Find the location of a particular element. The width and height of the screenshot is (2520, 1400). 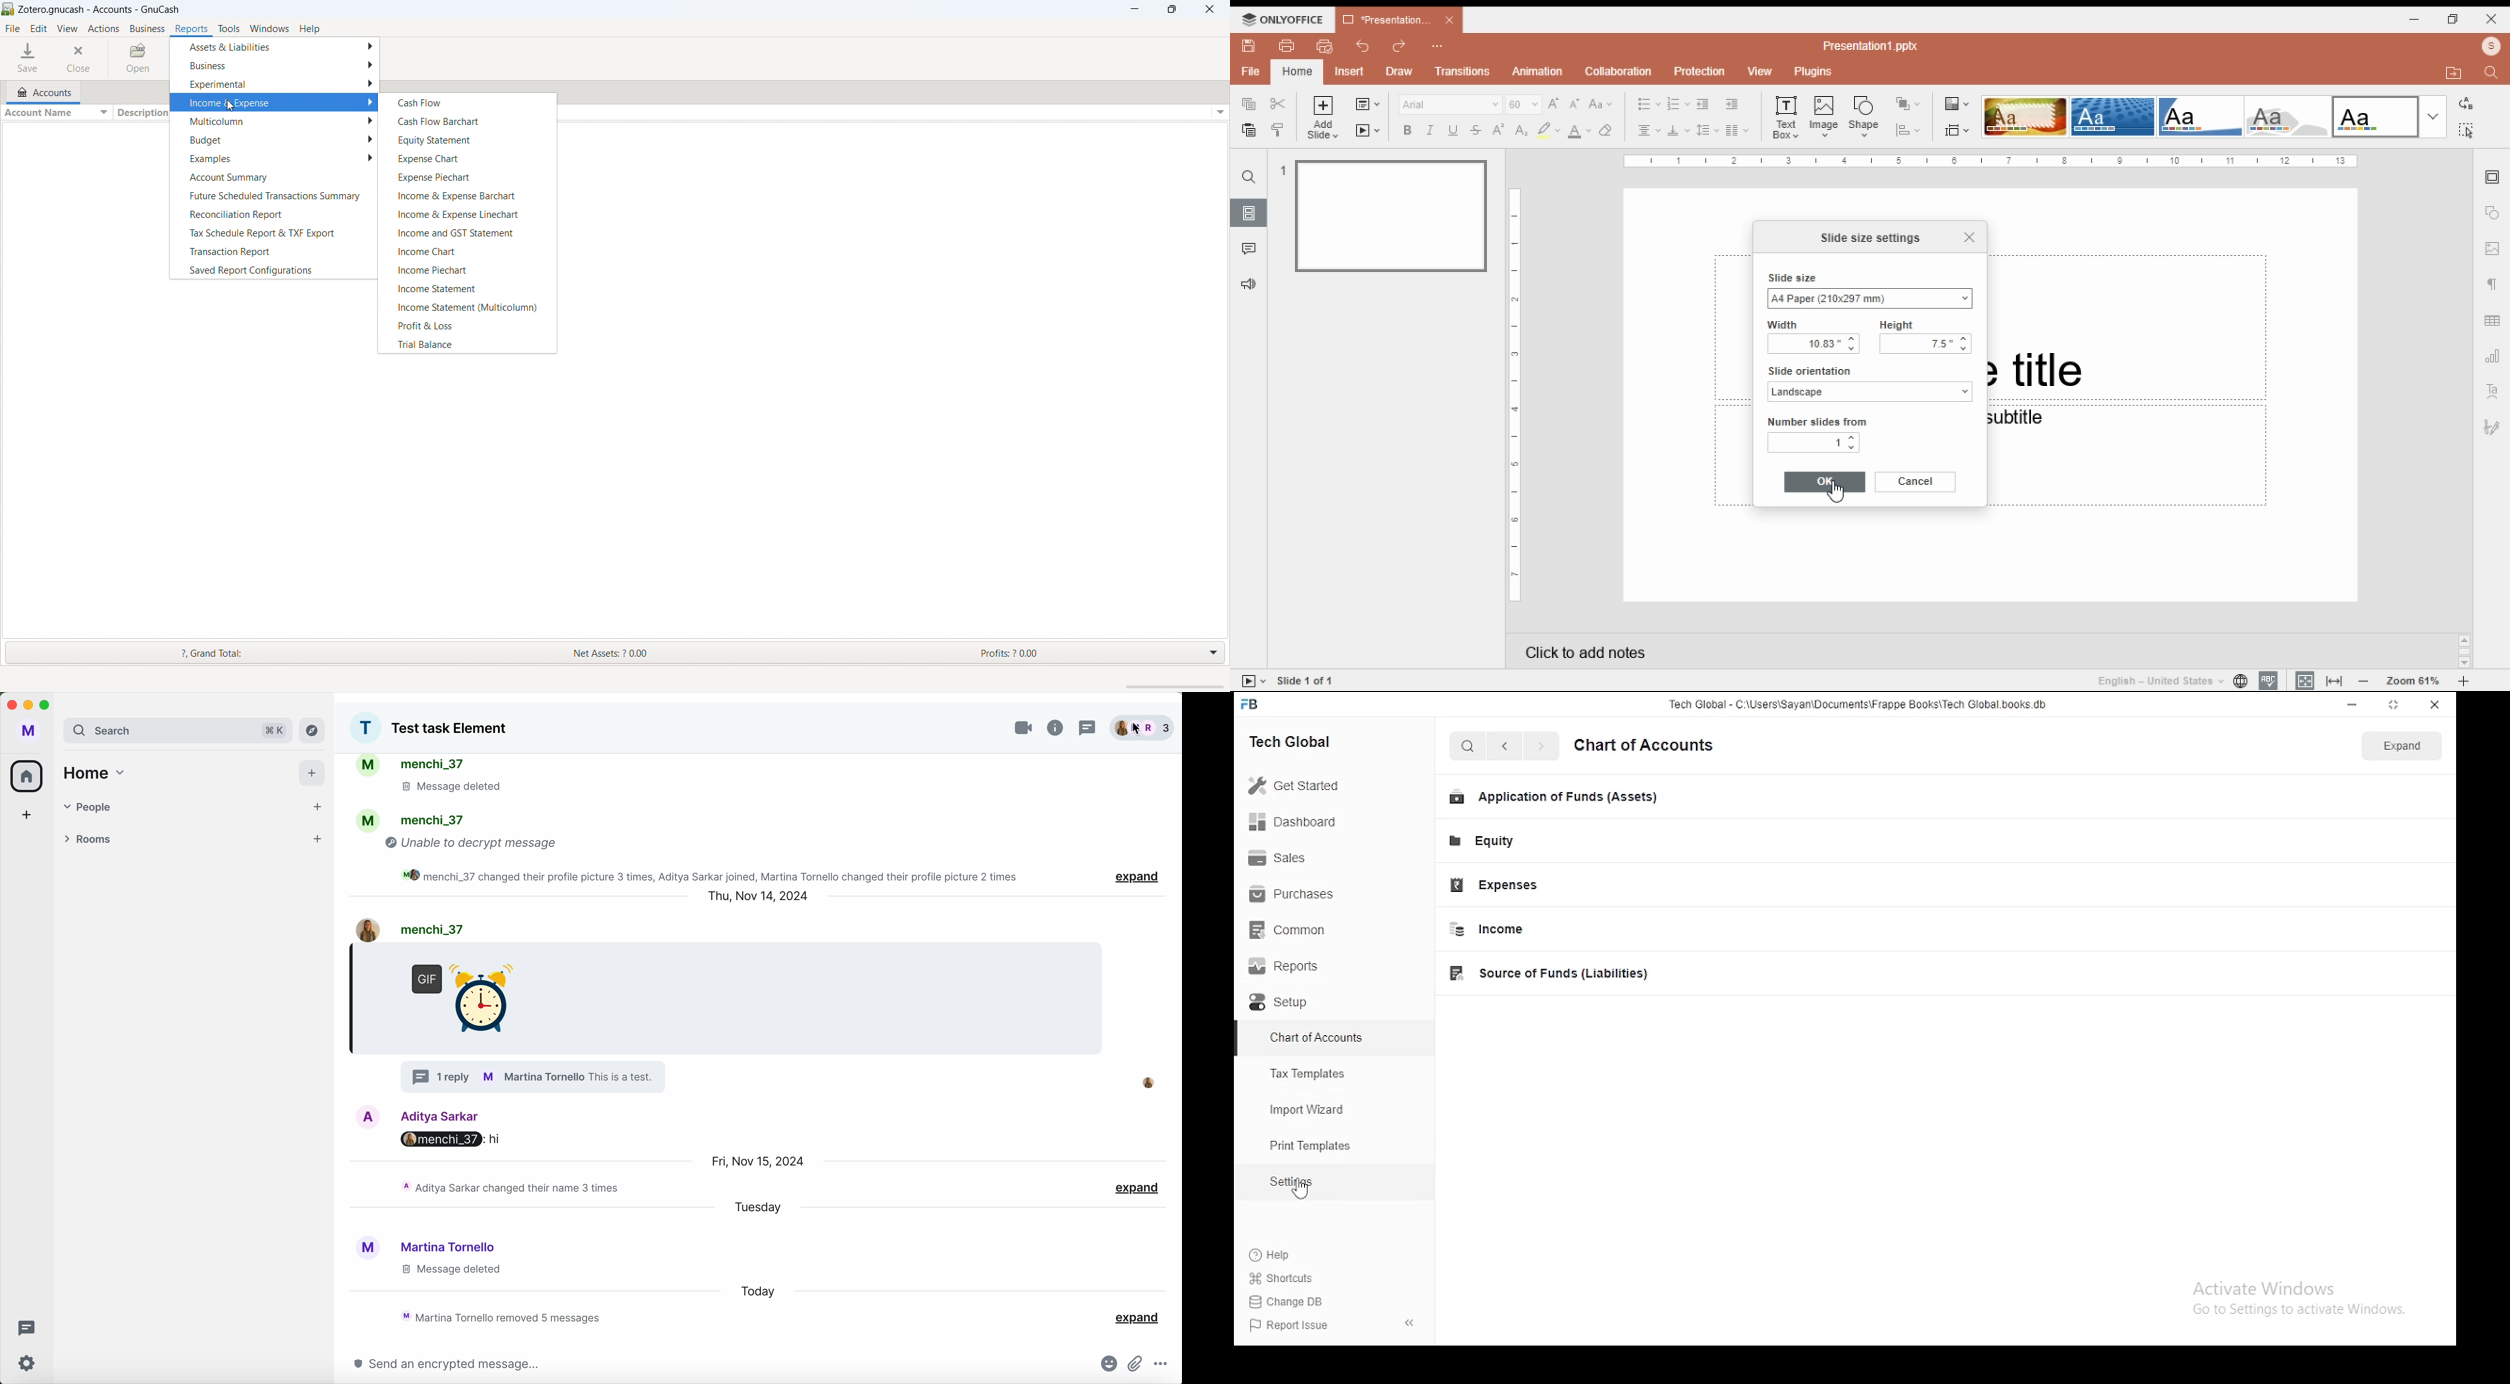

home icon is located at coordinates (29, 775).